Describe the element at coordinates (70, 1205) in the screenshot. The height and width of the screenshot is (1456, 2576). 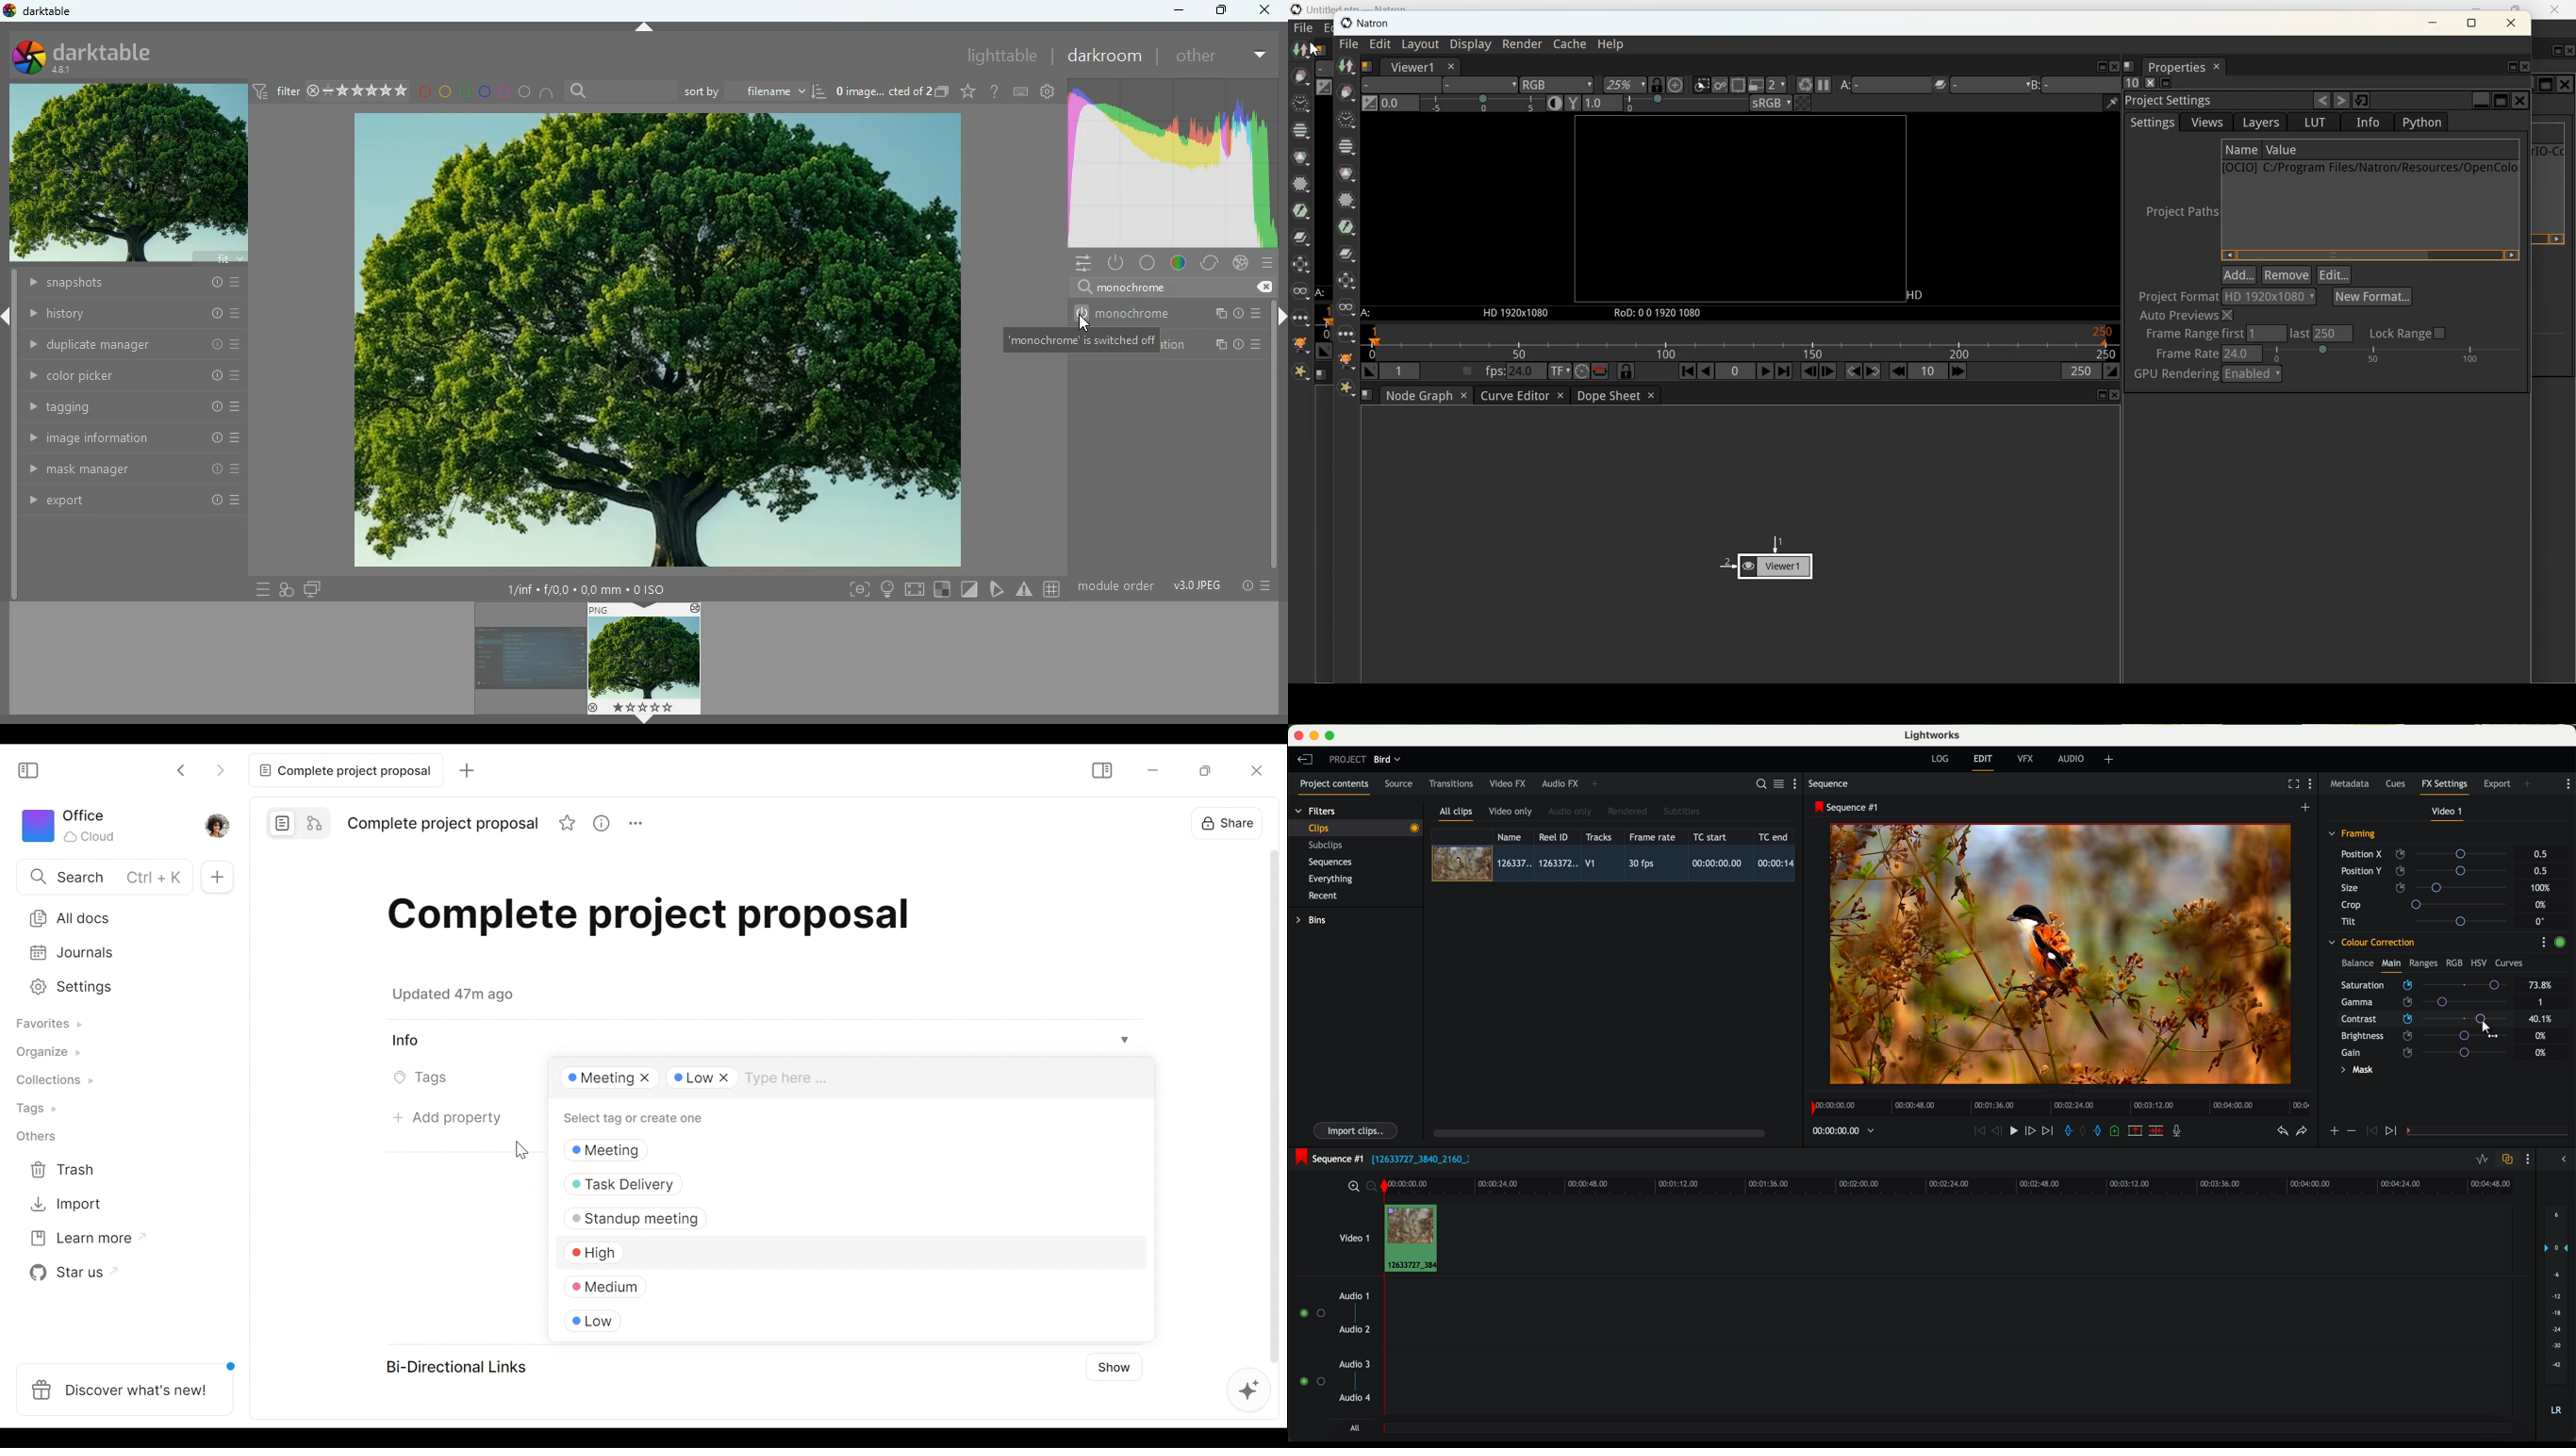
I see `Import` at that location.